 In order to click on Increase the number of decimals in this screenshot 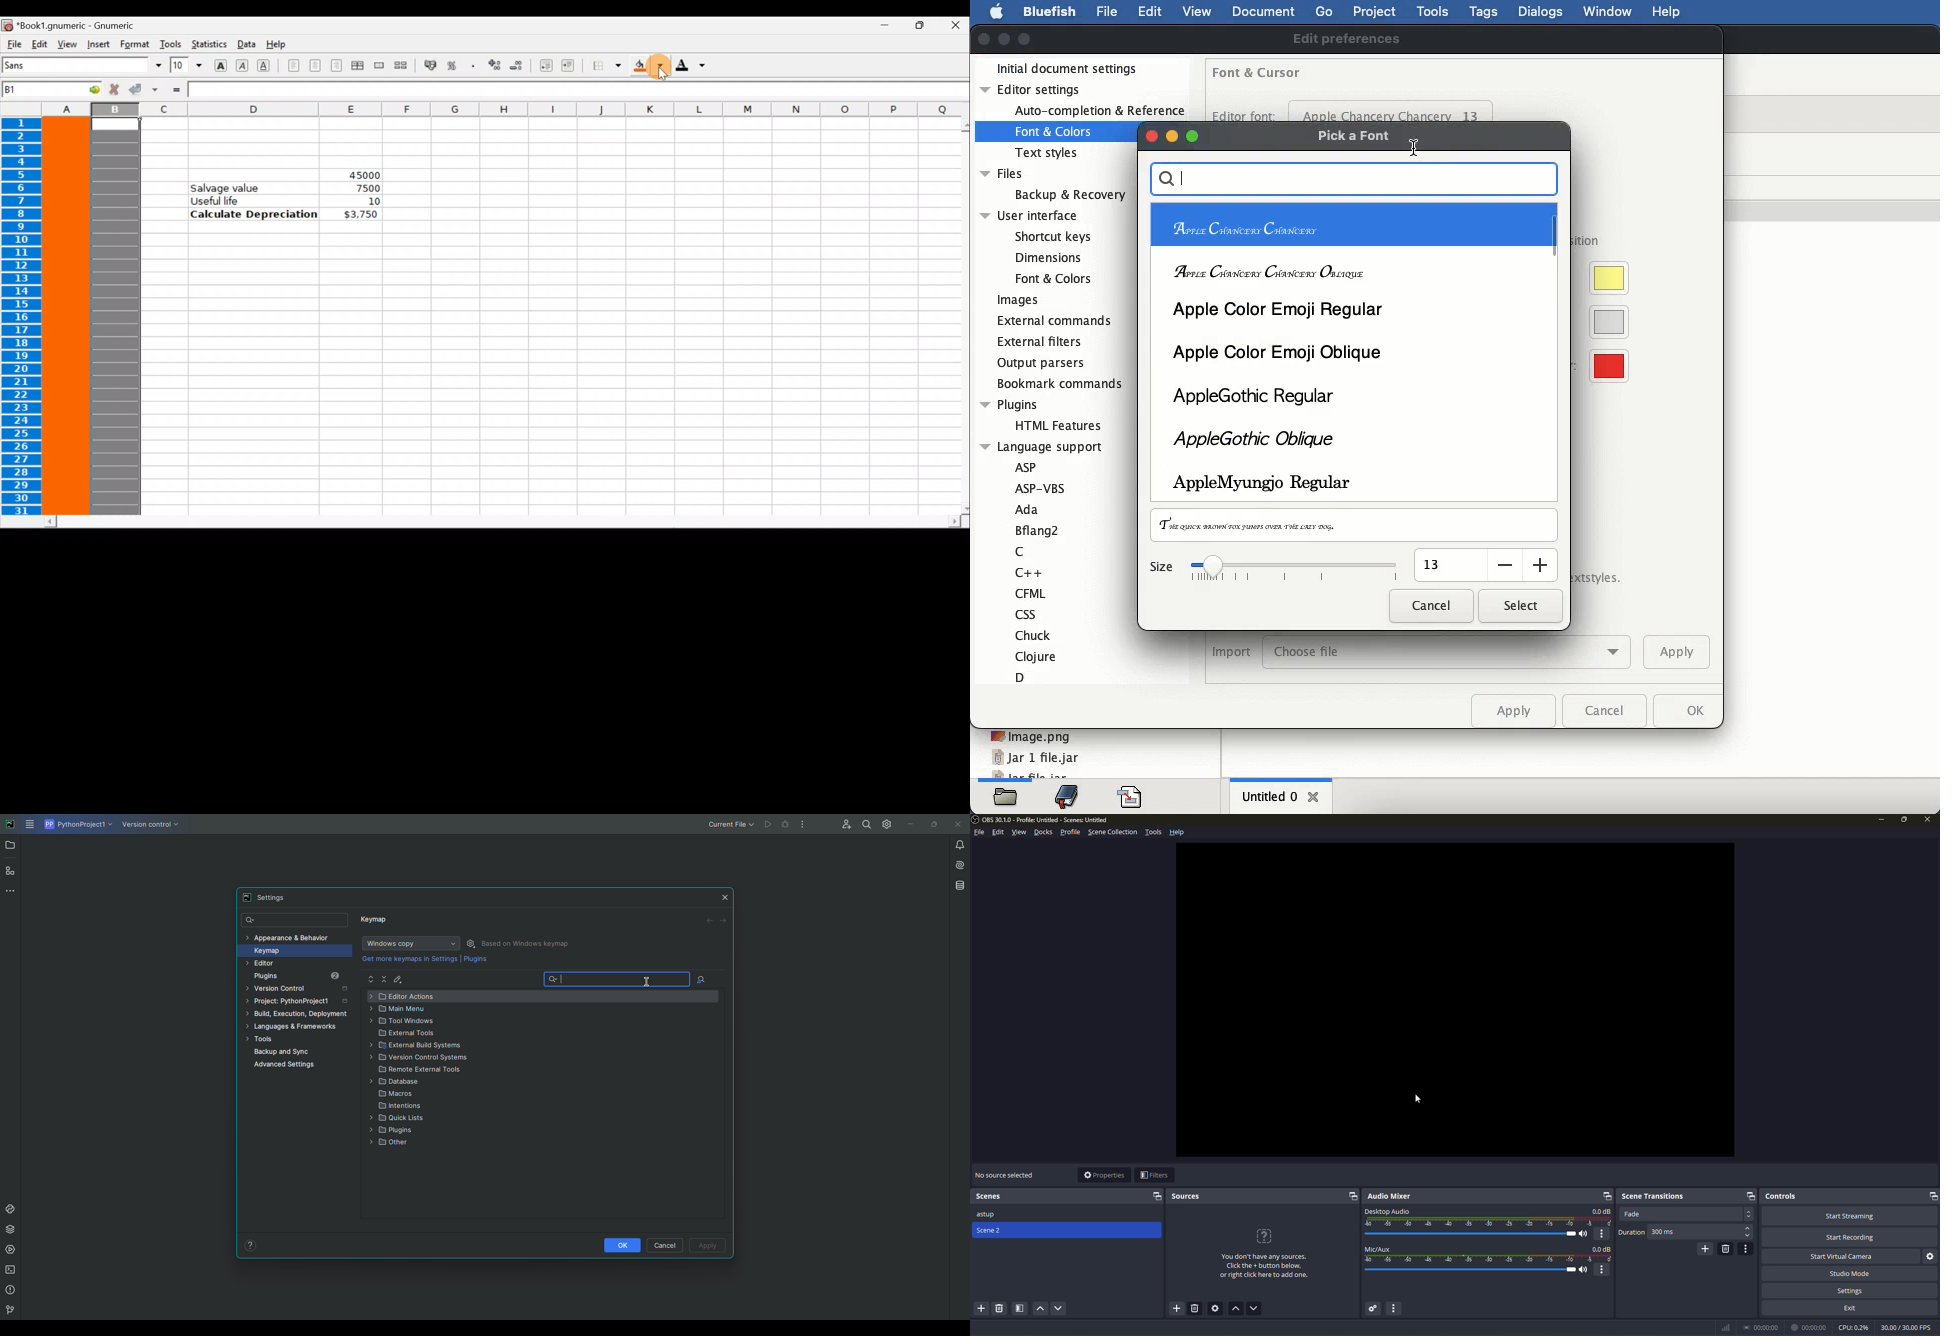, I will do `click(494, 66)`.